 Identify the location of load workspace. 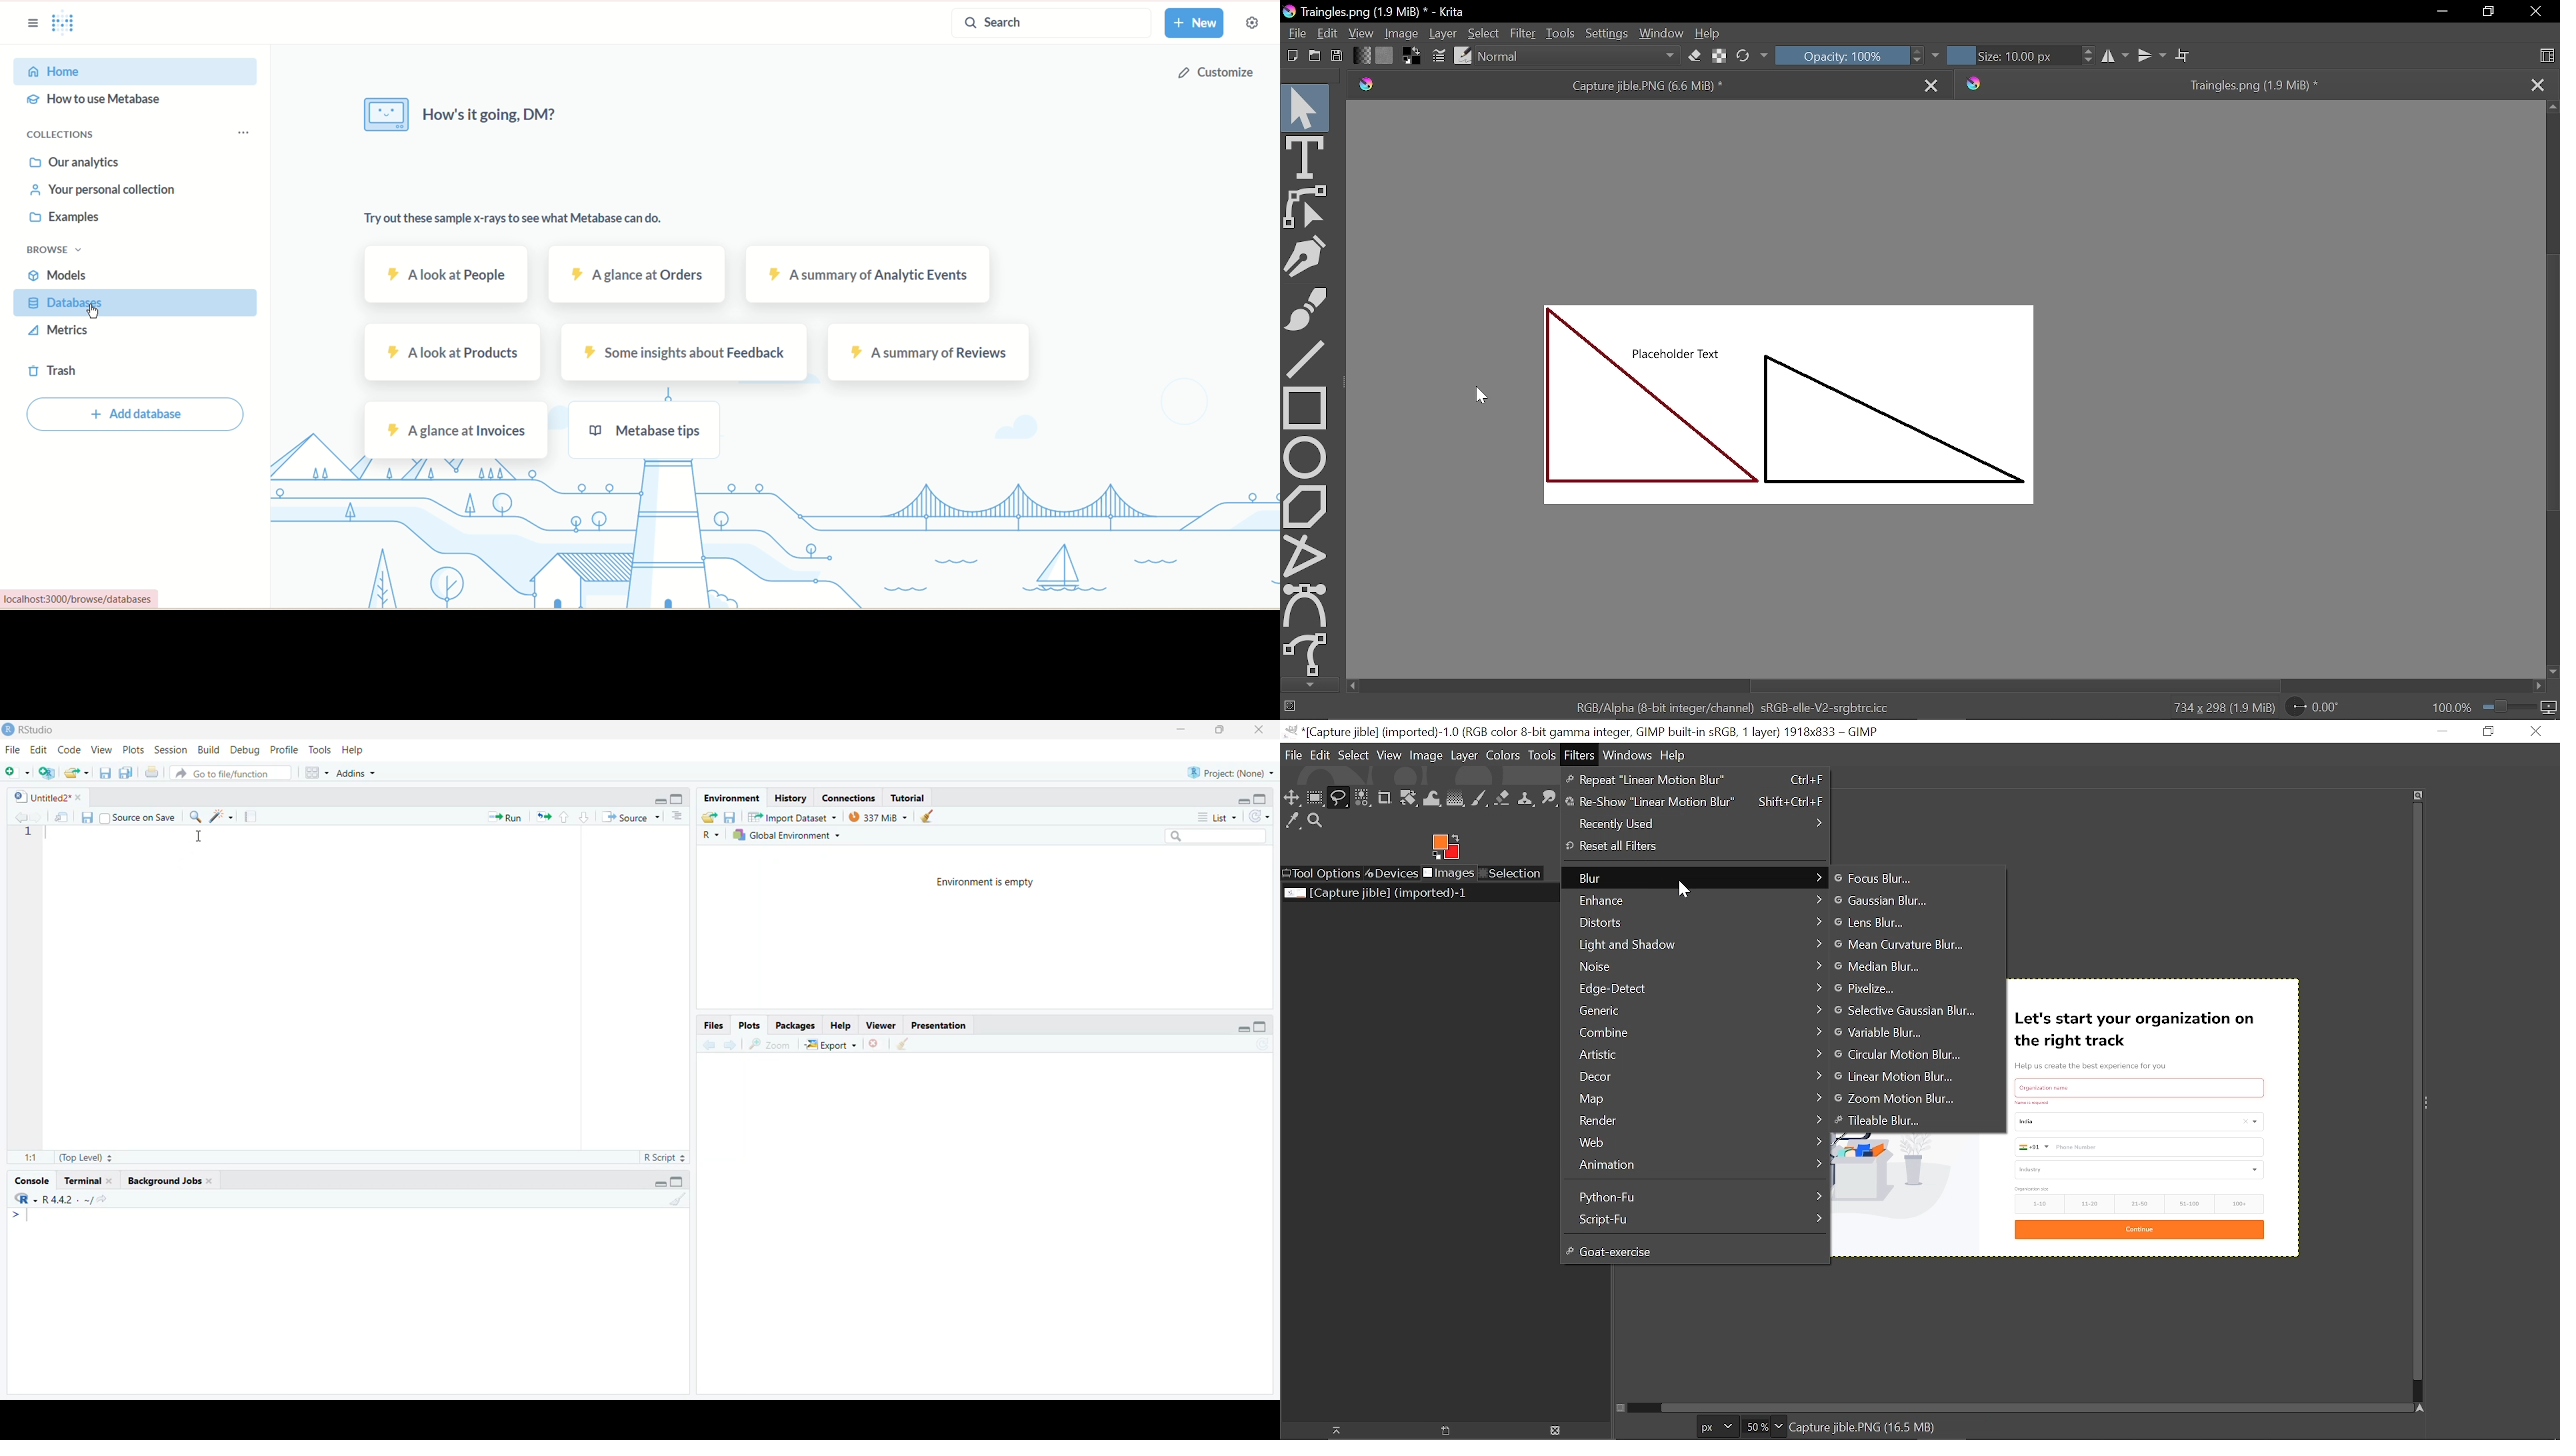
(709, 817).